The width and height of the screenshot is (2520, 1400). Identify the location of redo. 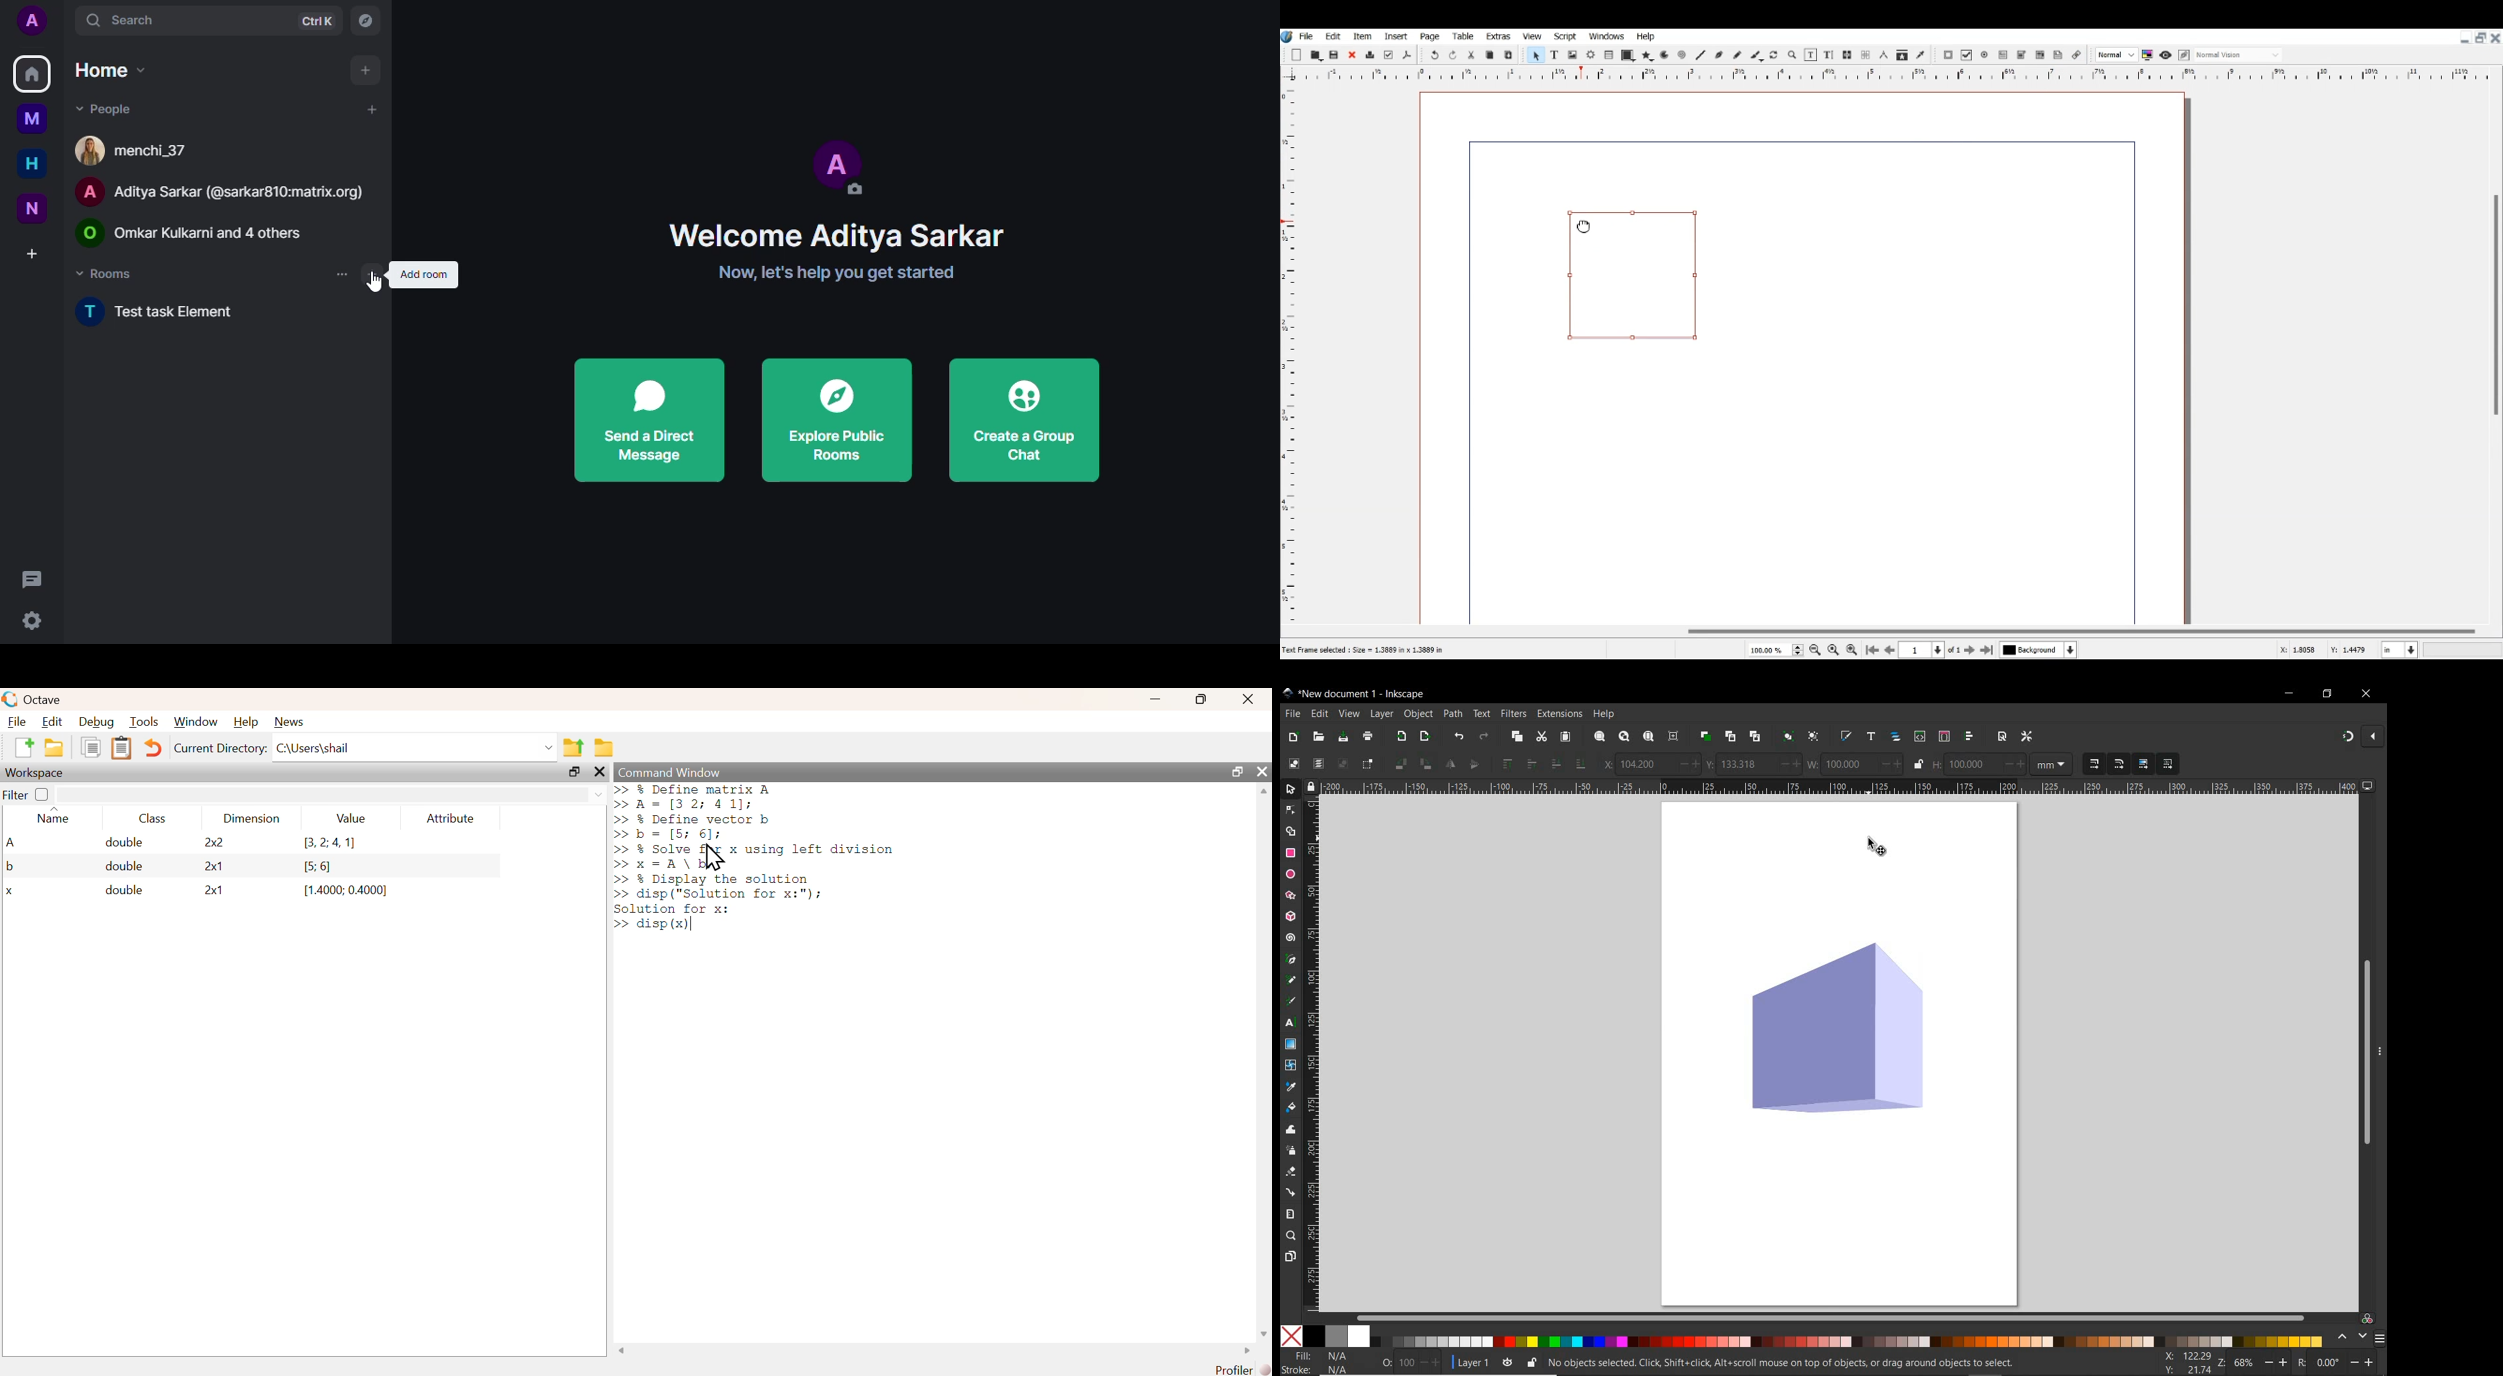
(1484, 735).